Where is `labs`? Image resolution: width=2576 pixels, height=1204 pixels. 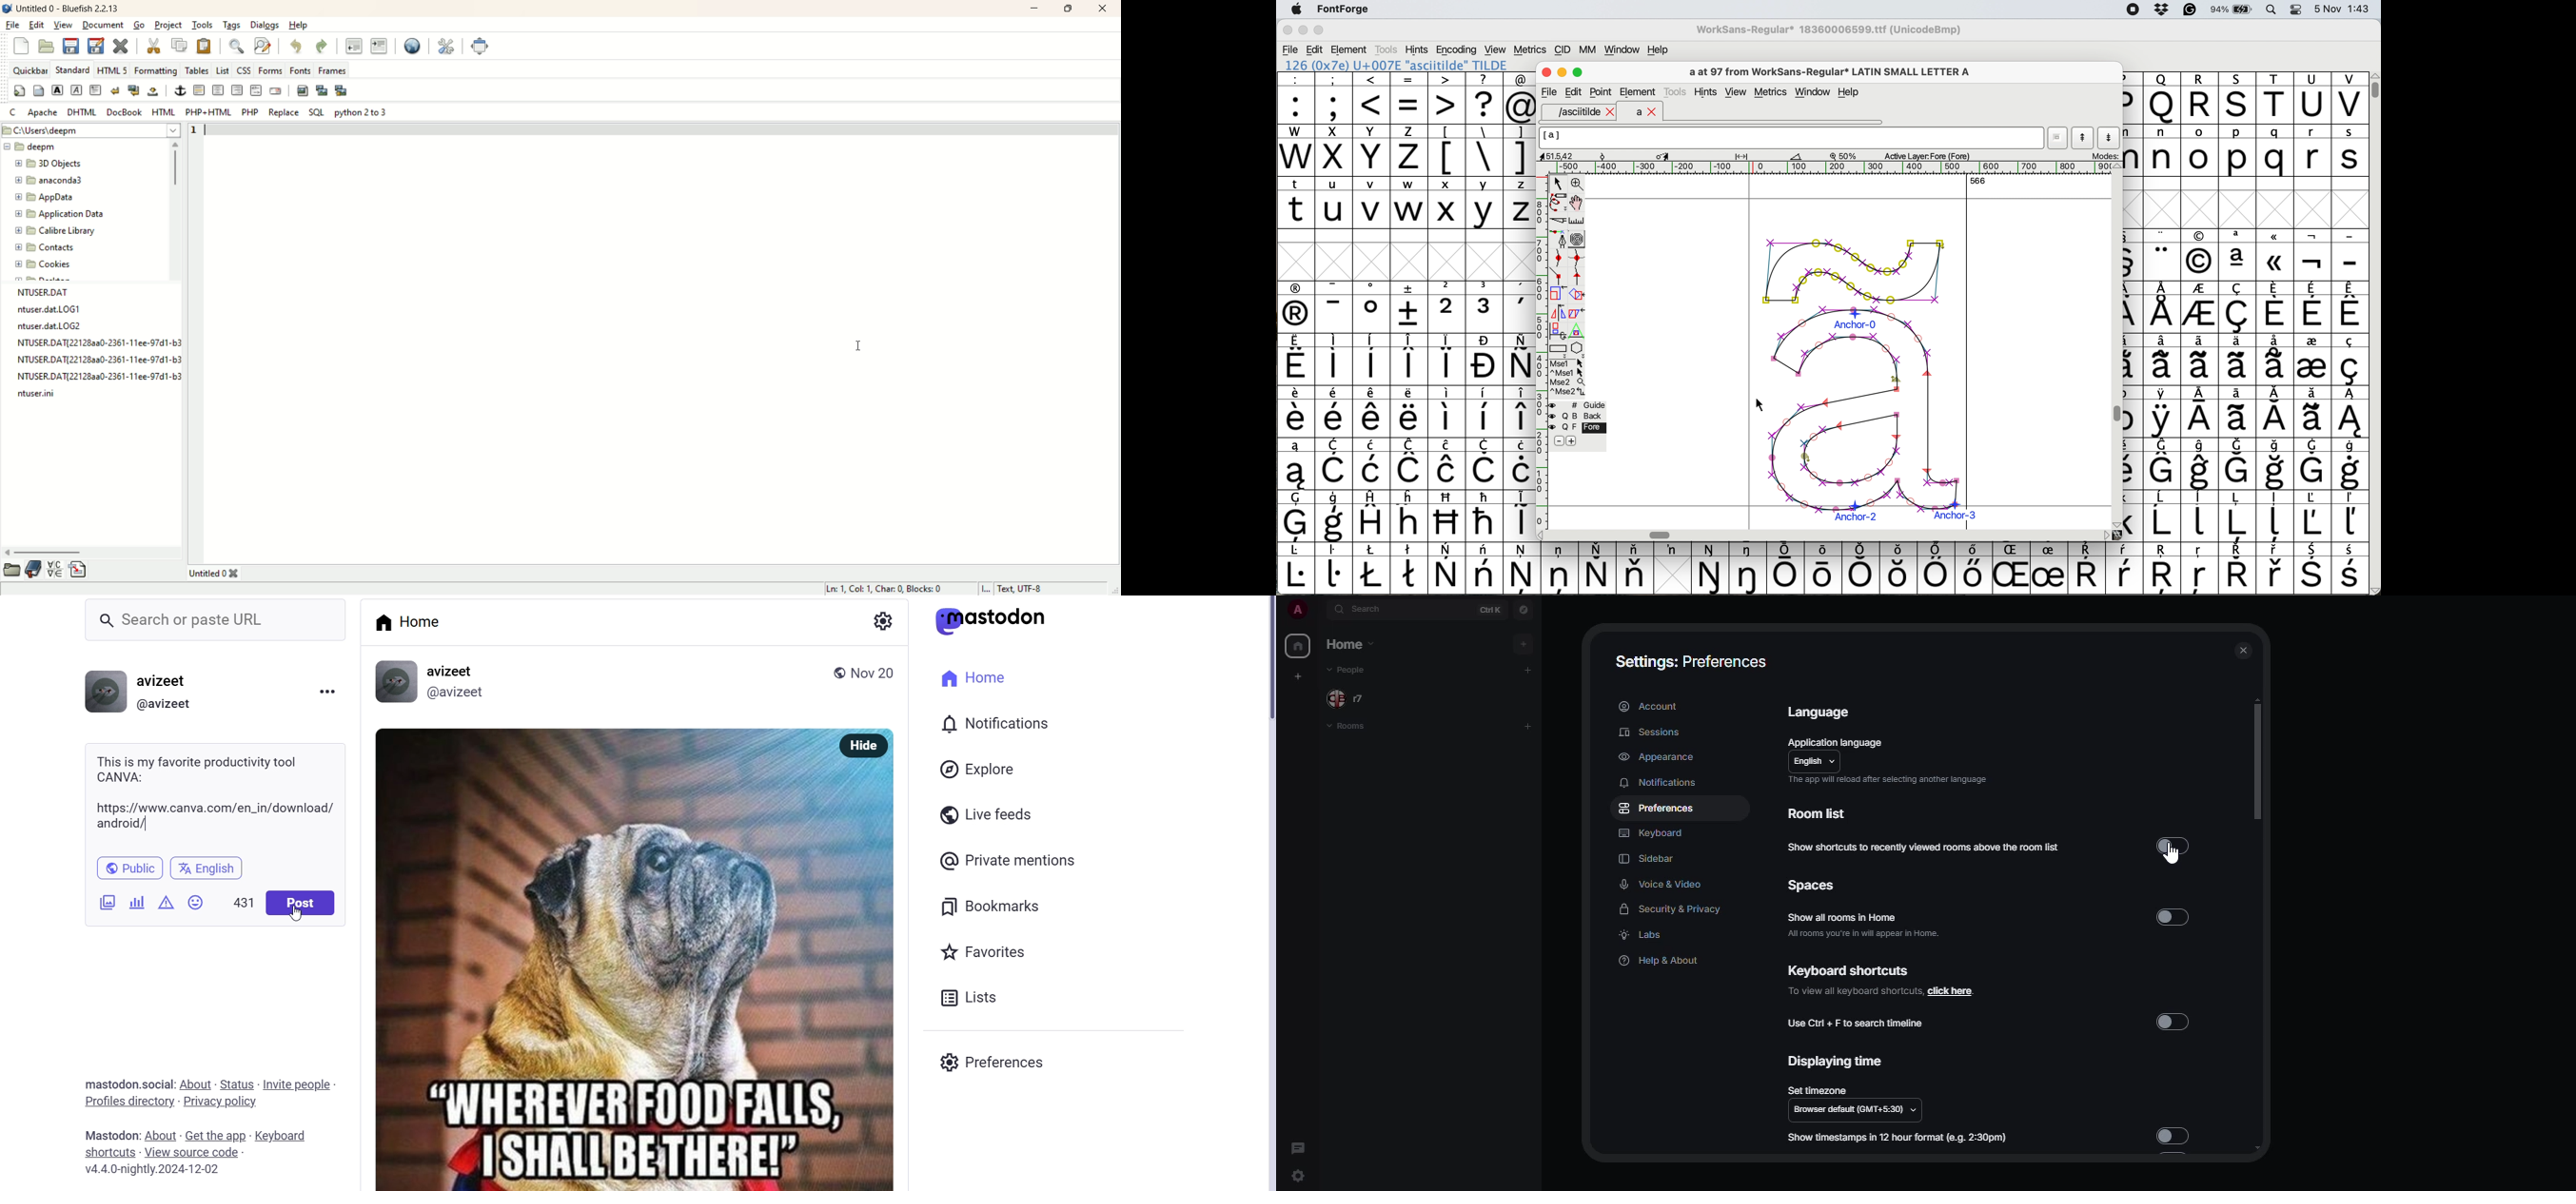
labs is located at coordinates (1644, 935).